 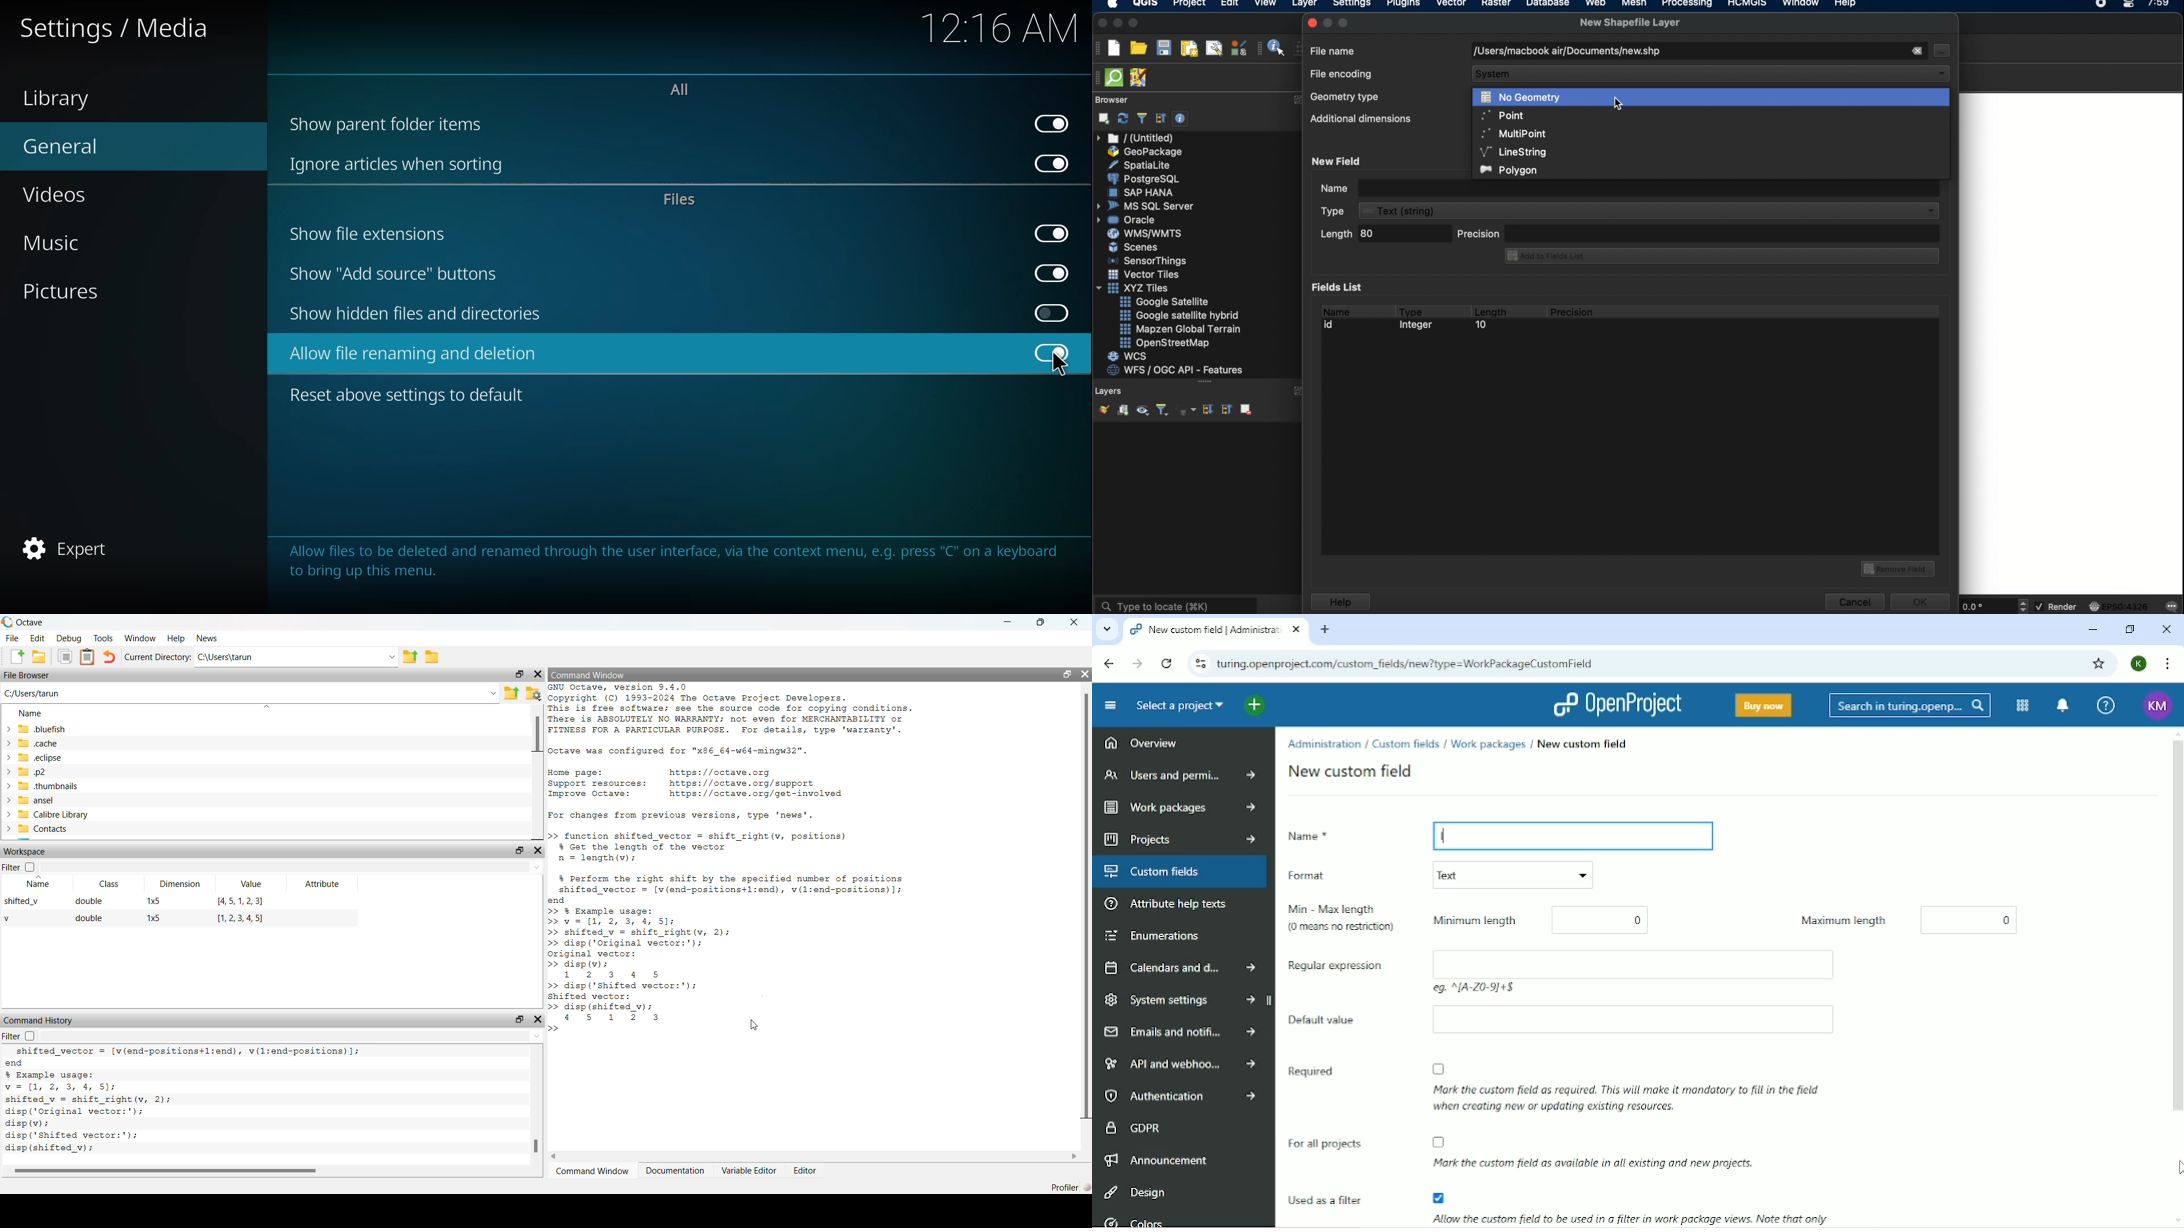 I want to click on 12.16 AM, so click(x=995, y=34).